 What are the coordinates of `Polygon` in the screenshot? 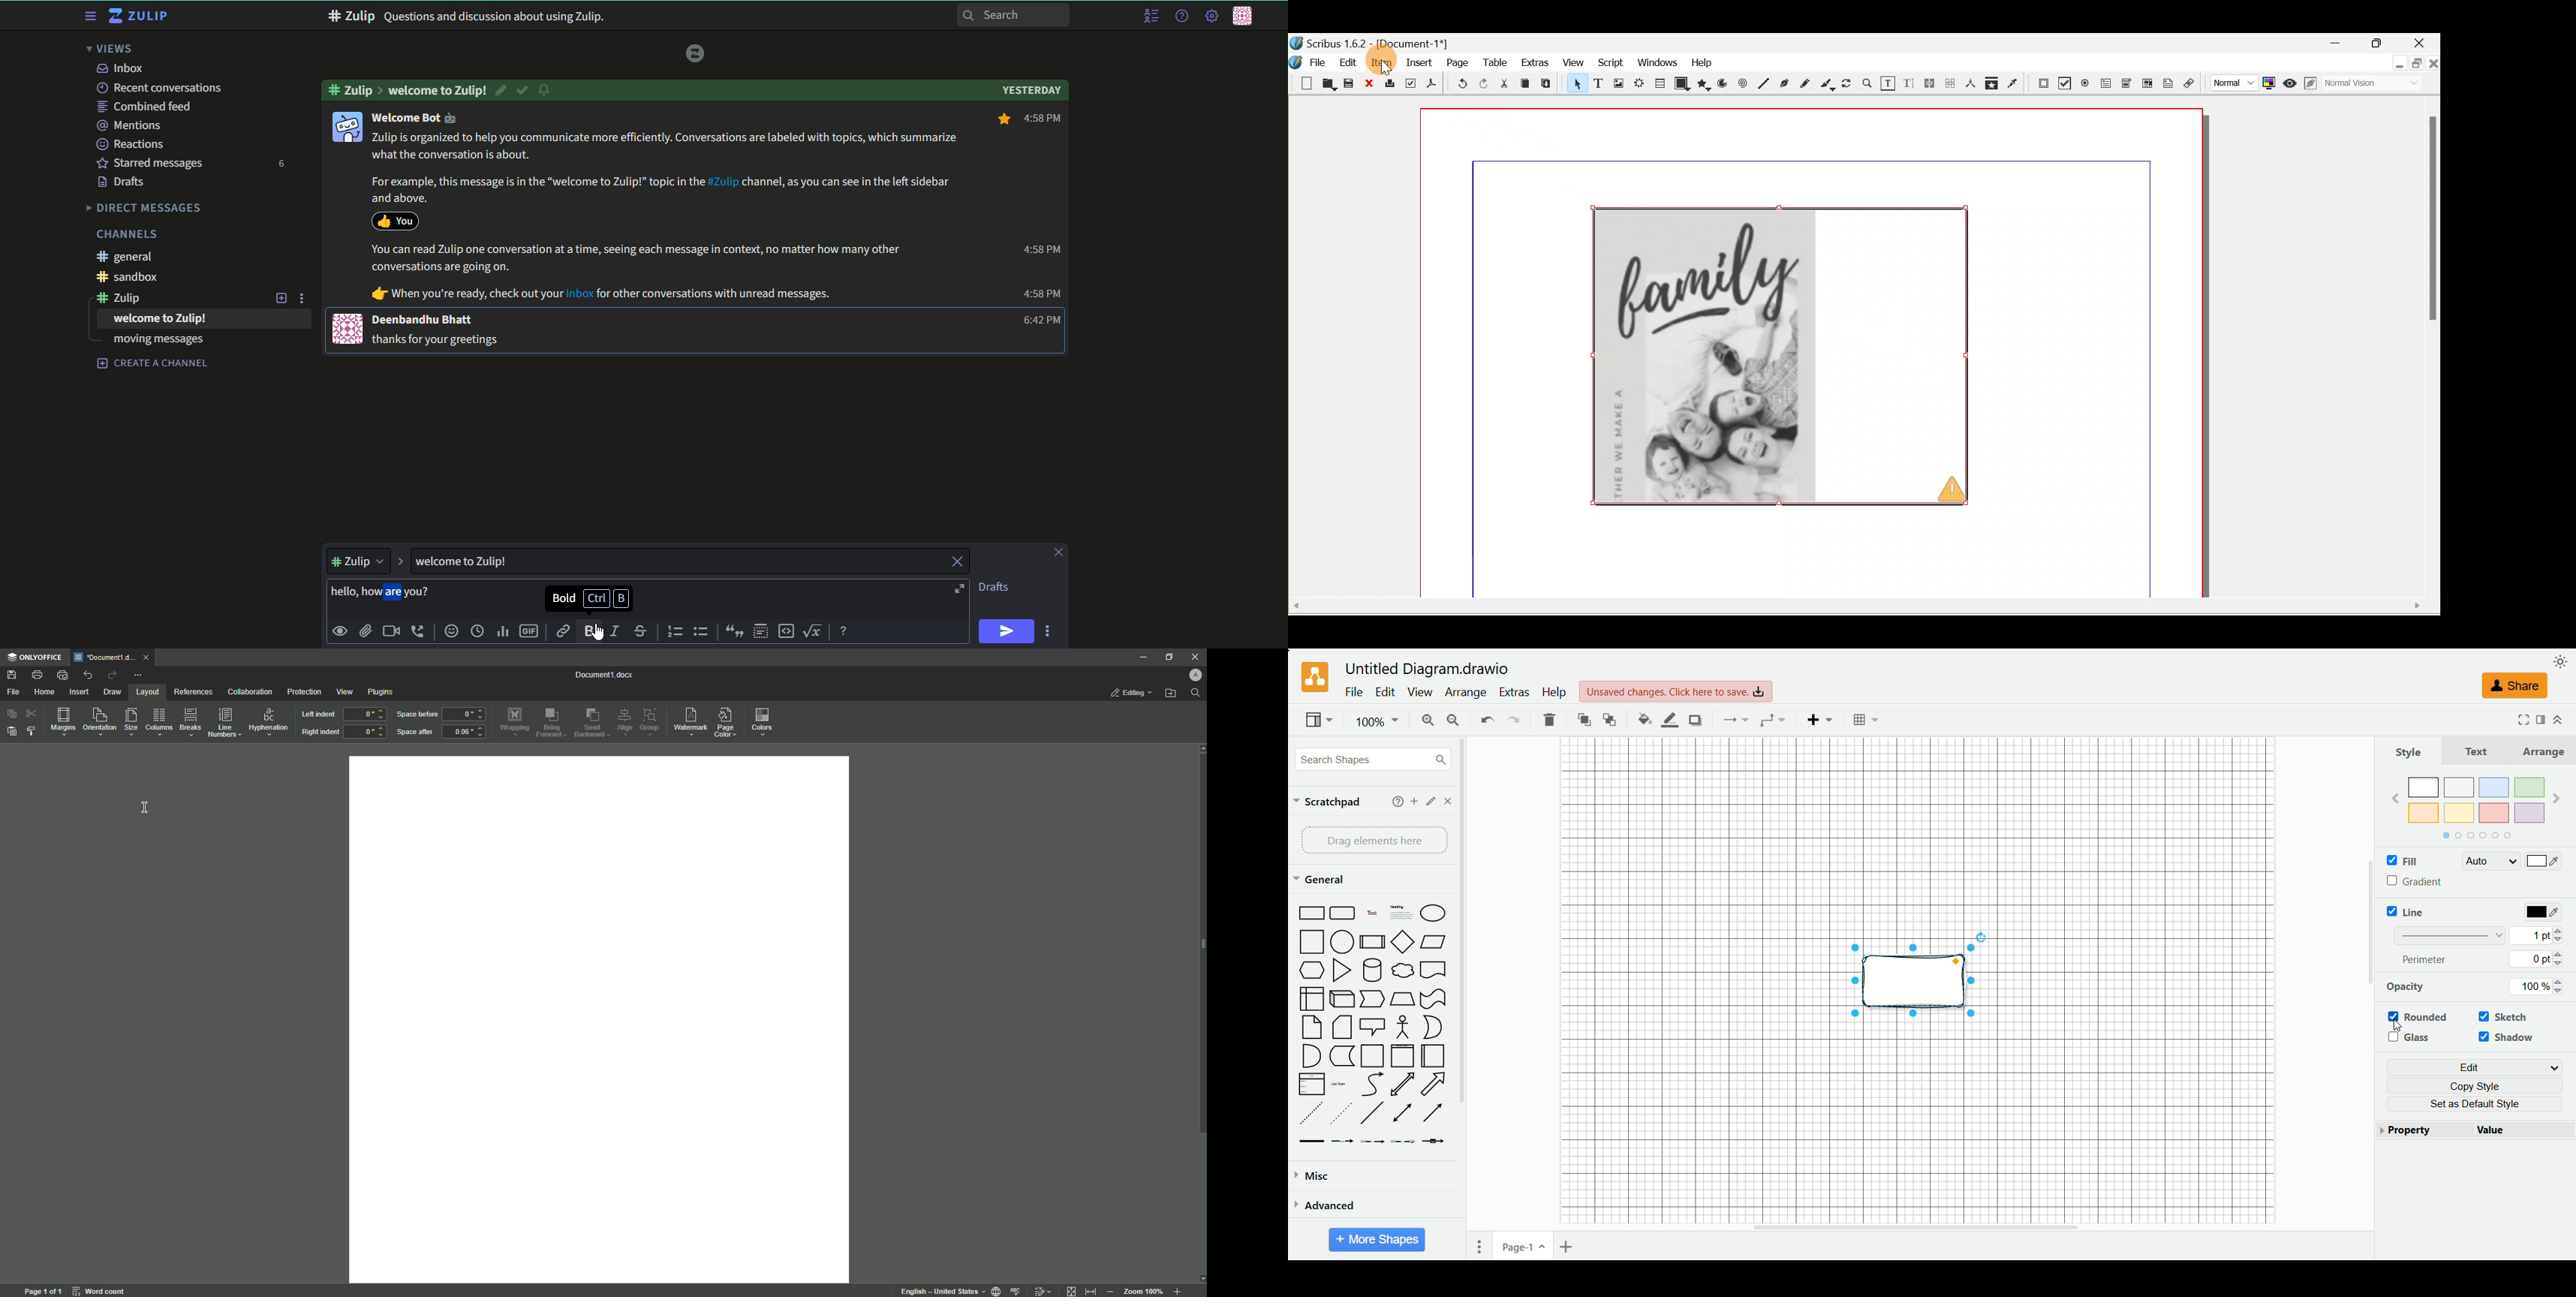 It's located at (1705, 82).